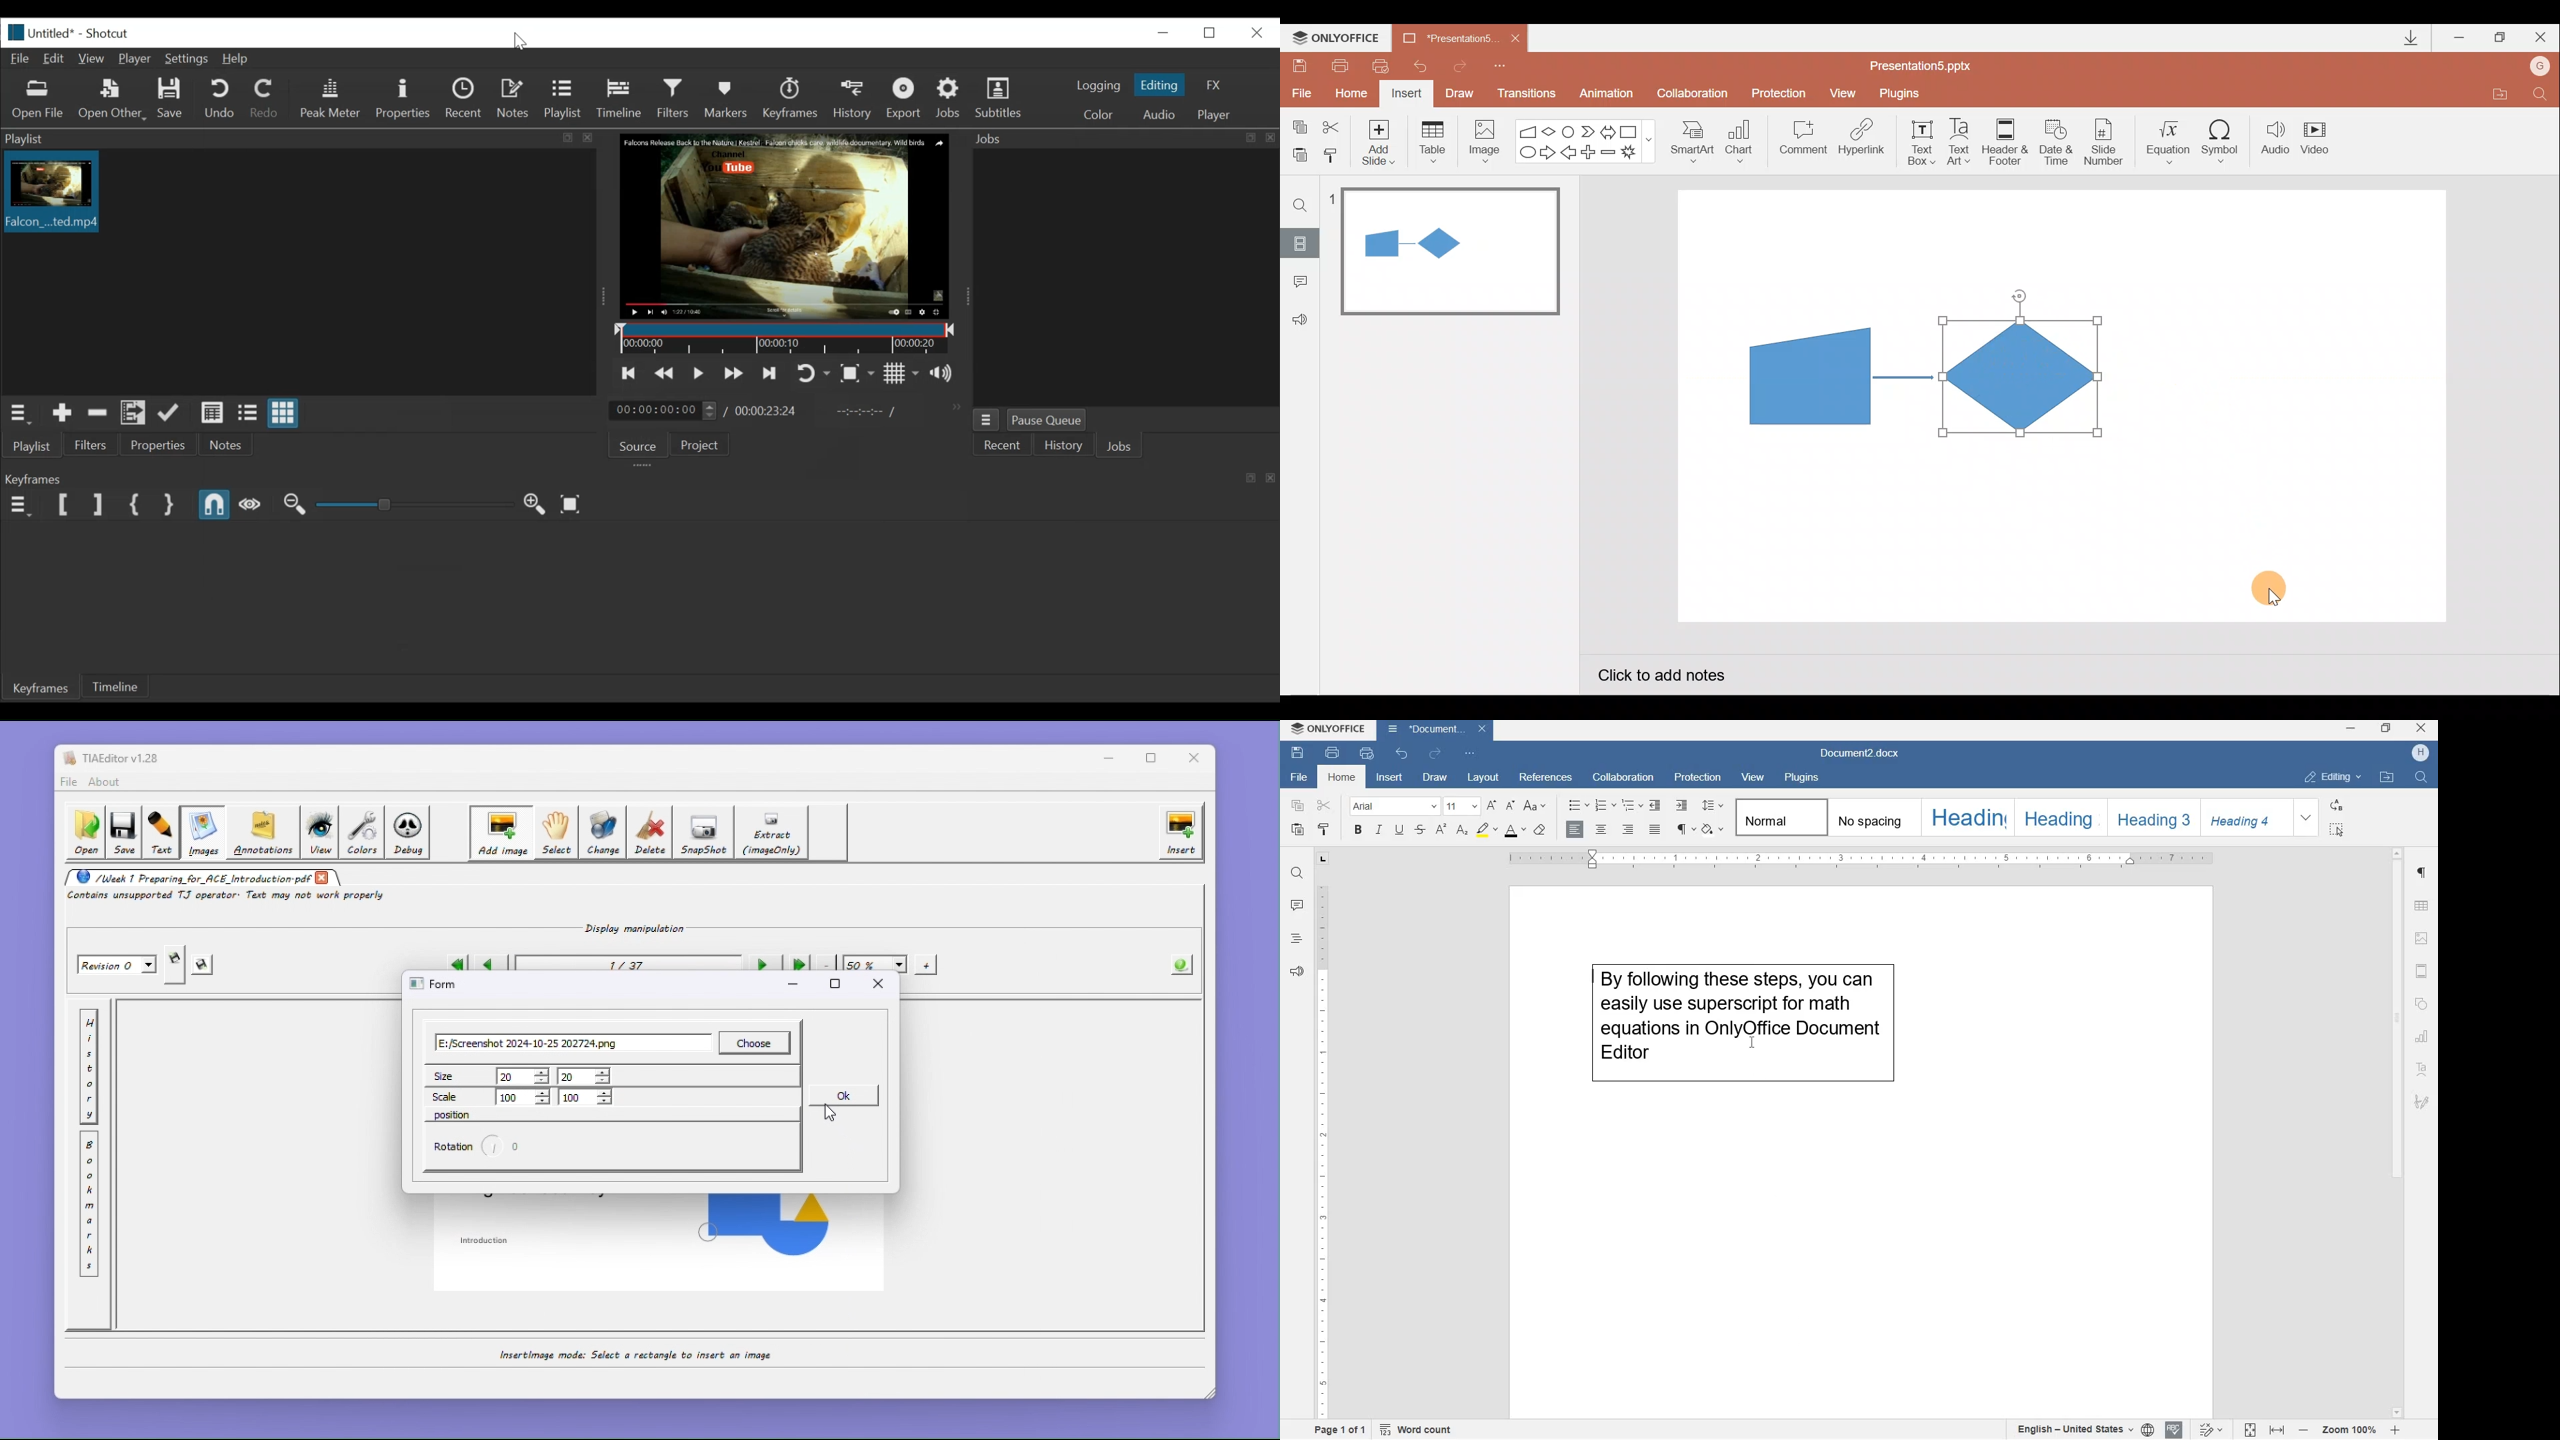  I want to click on decrement font size, so click(1508, 807).